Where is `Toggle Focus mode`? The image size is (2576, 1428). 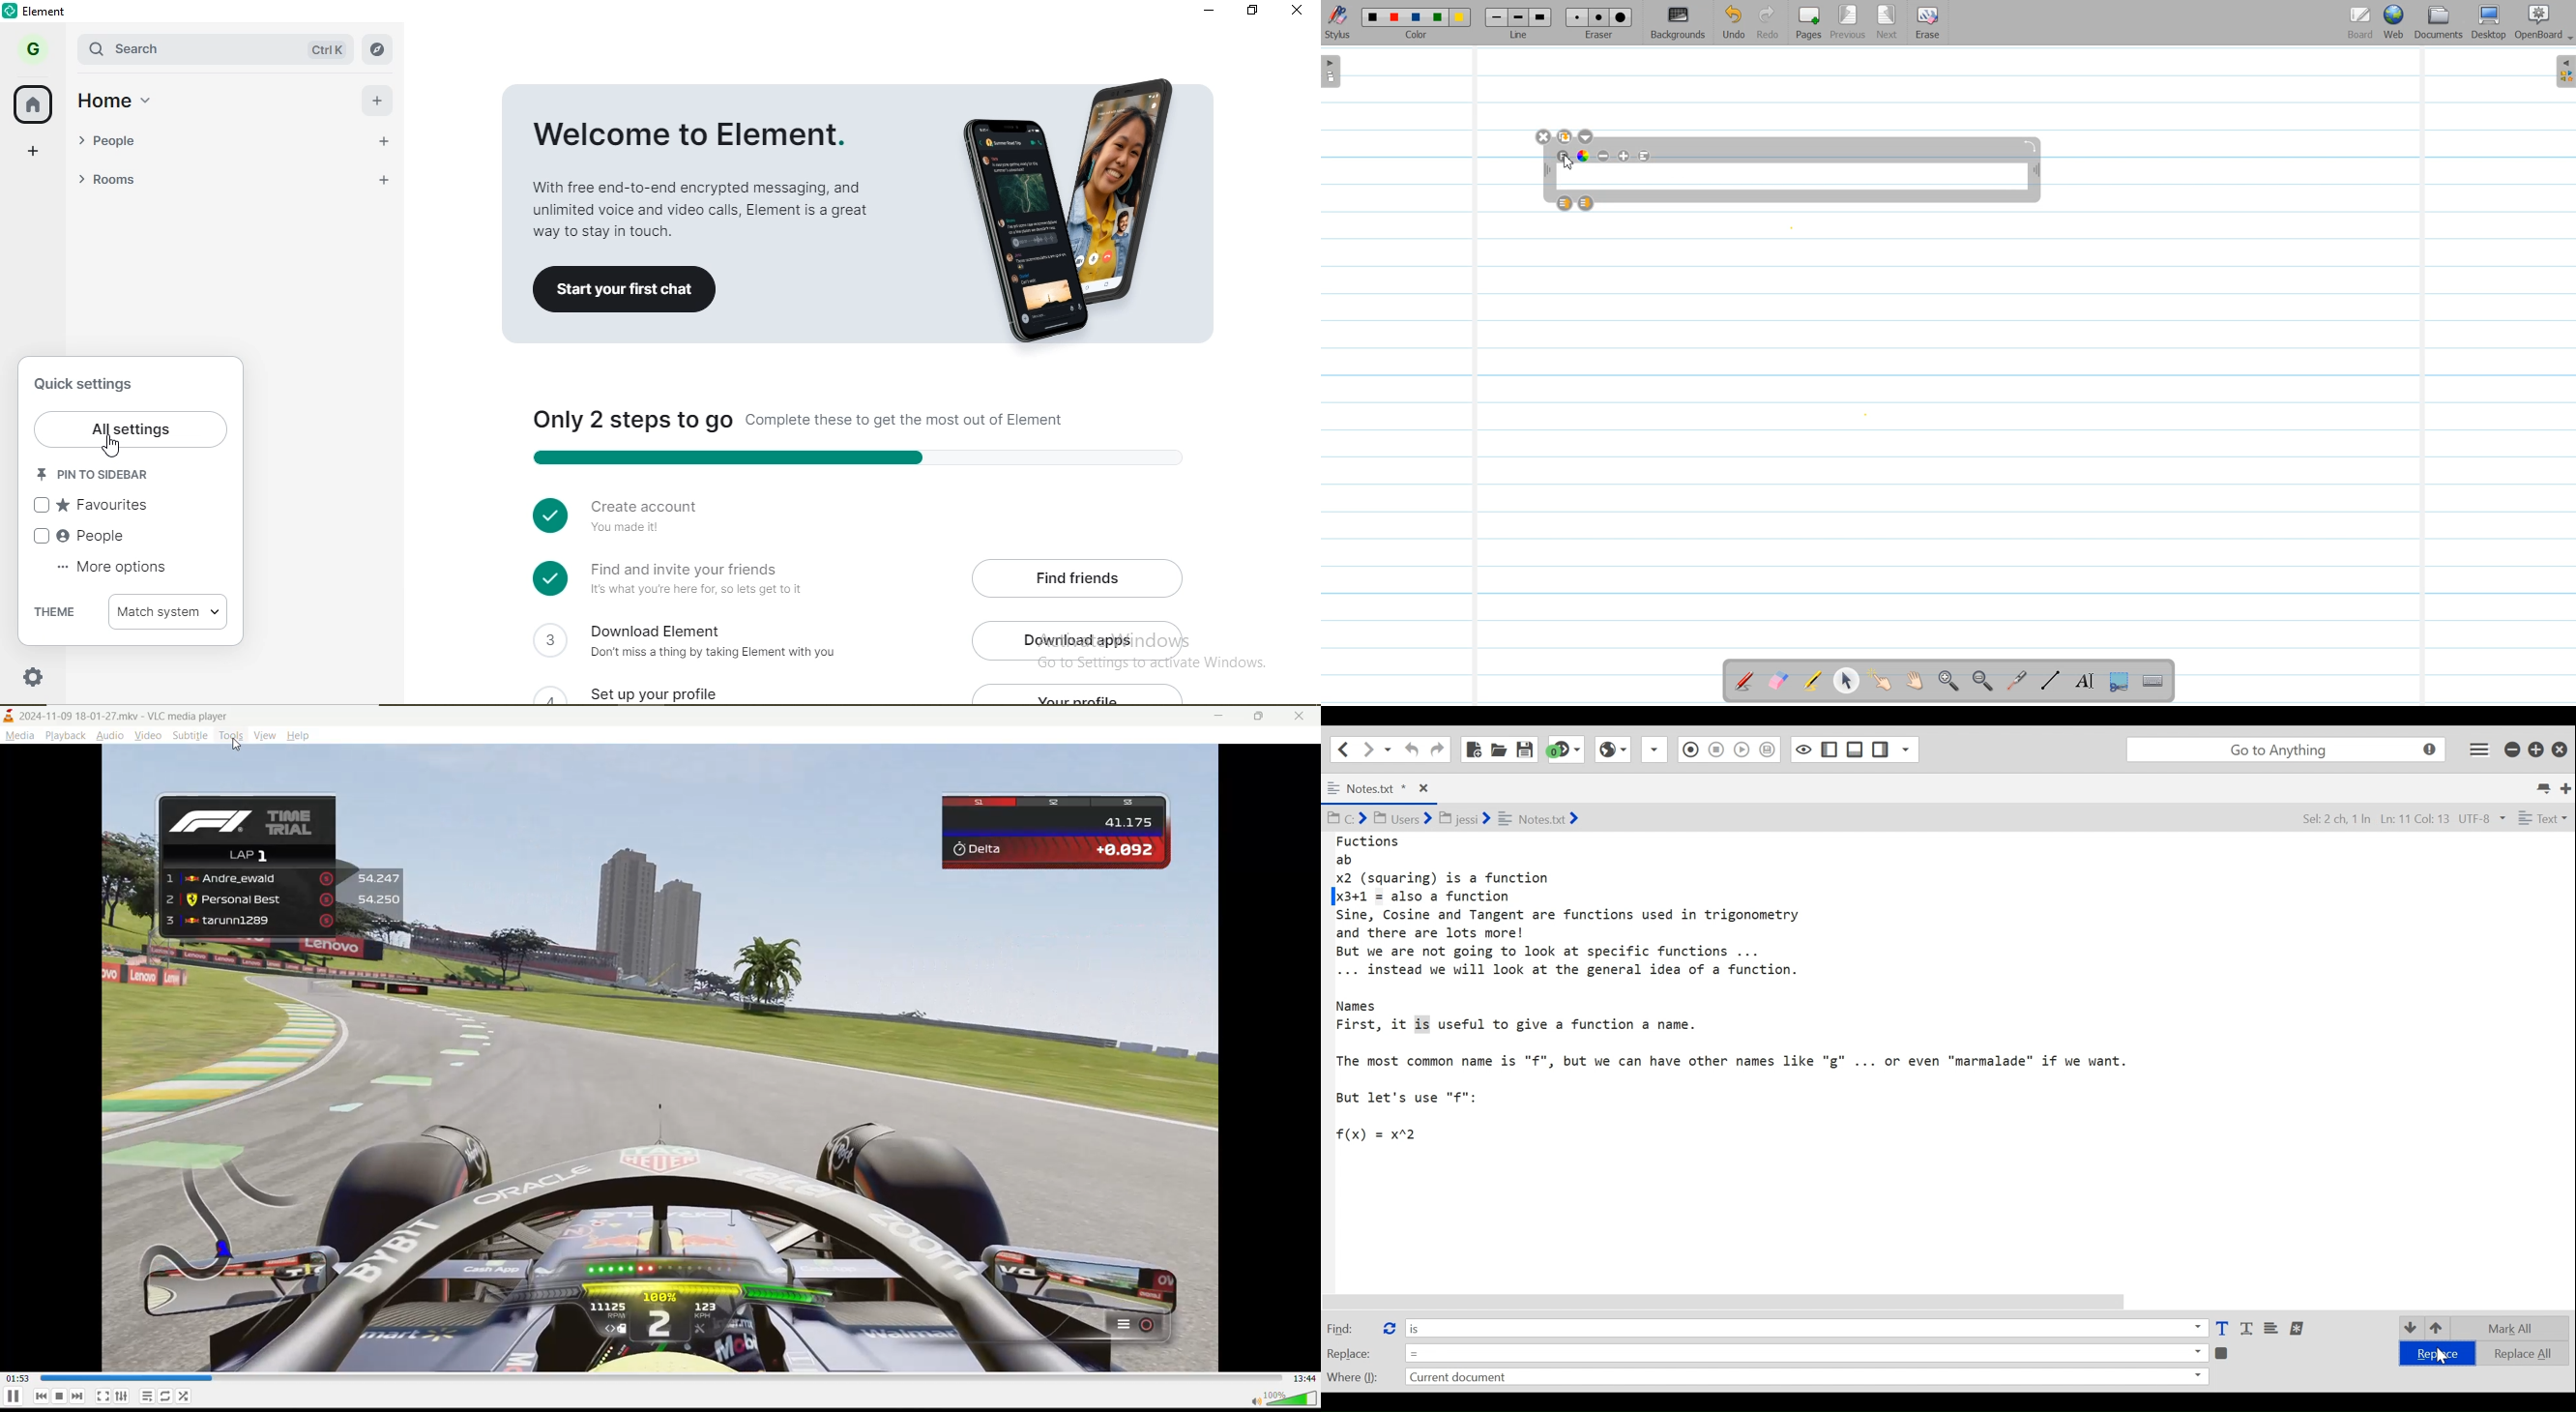
Toggle Focus mode is located at coordinates (1769, 750).